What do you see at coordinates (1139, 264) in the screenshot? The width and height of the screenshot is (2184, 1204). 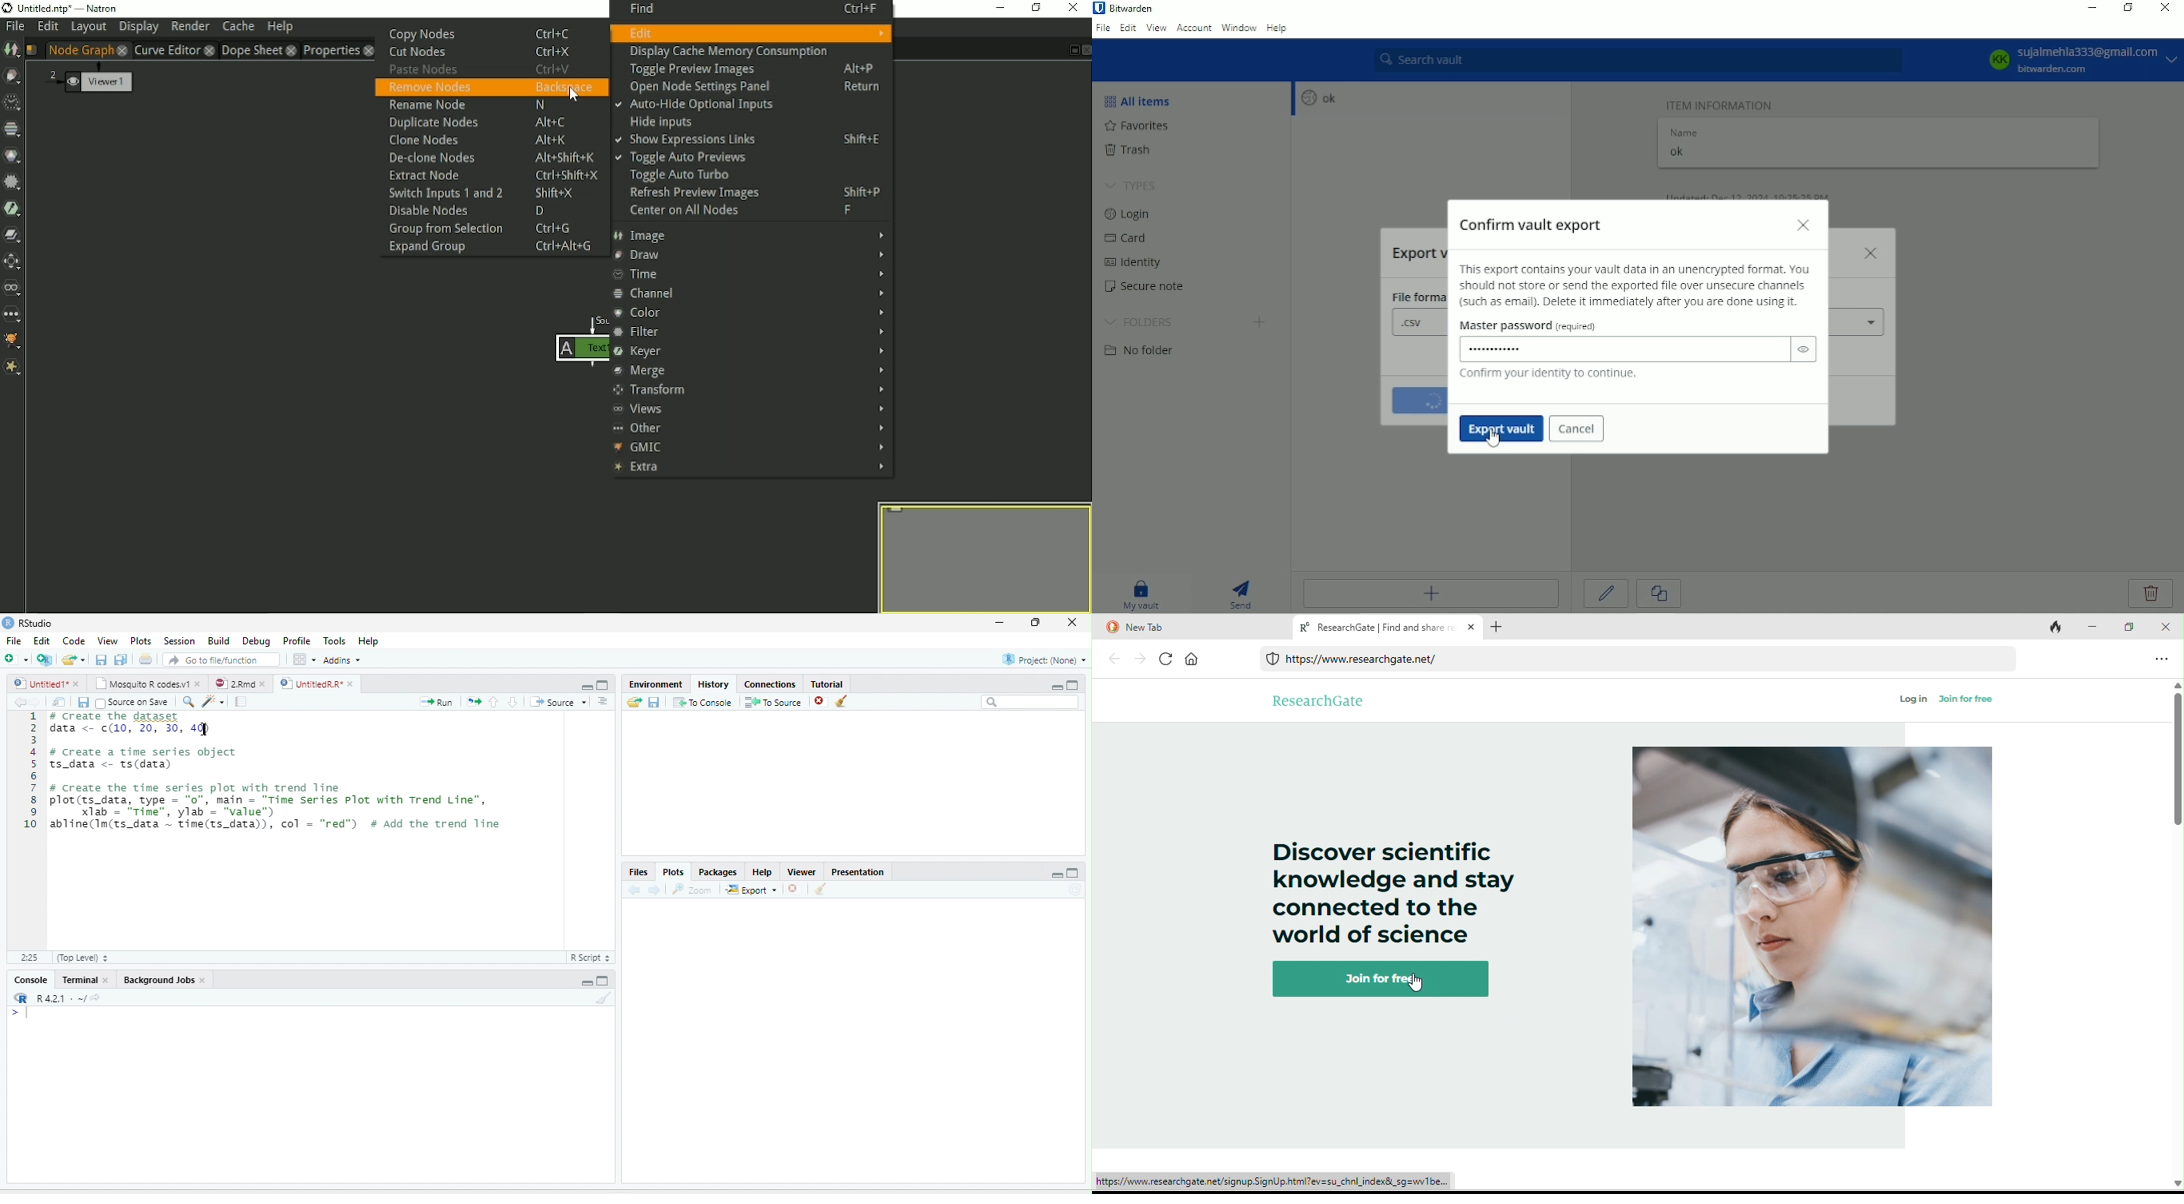 I see `Identity` at bounding box center [1139, 264].